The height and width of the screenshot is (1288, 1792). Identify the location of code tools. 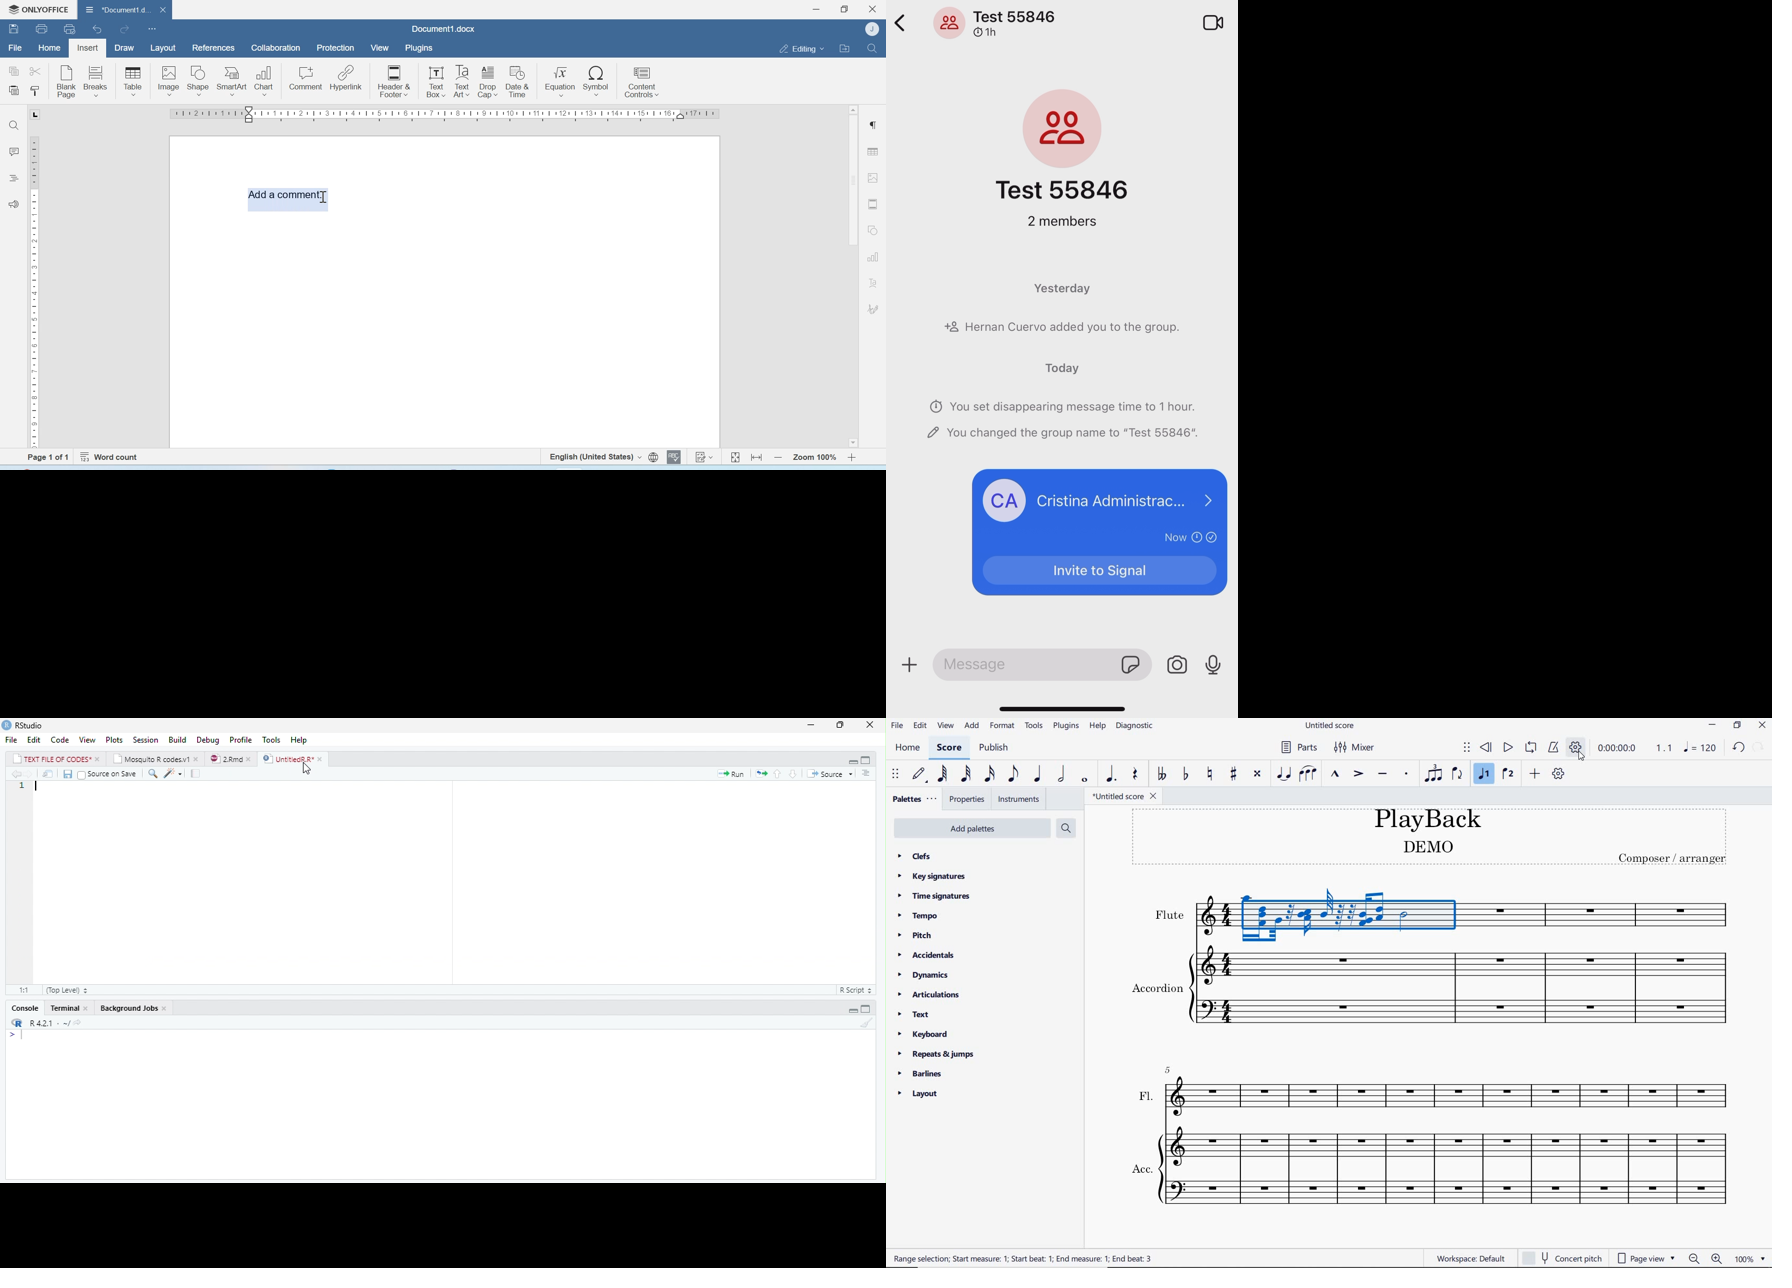
(173, 773).